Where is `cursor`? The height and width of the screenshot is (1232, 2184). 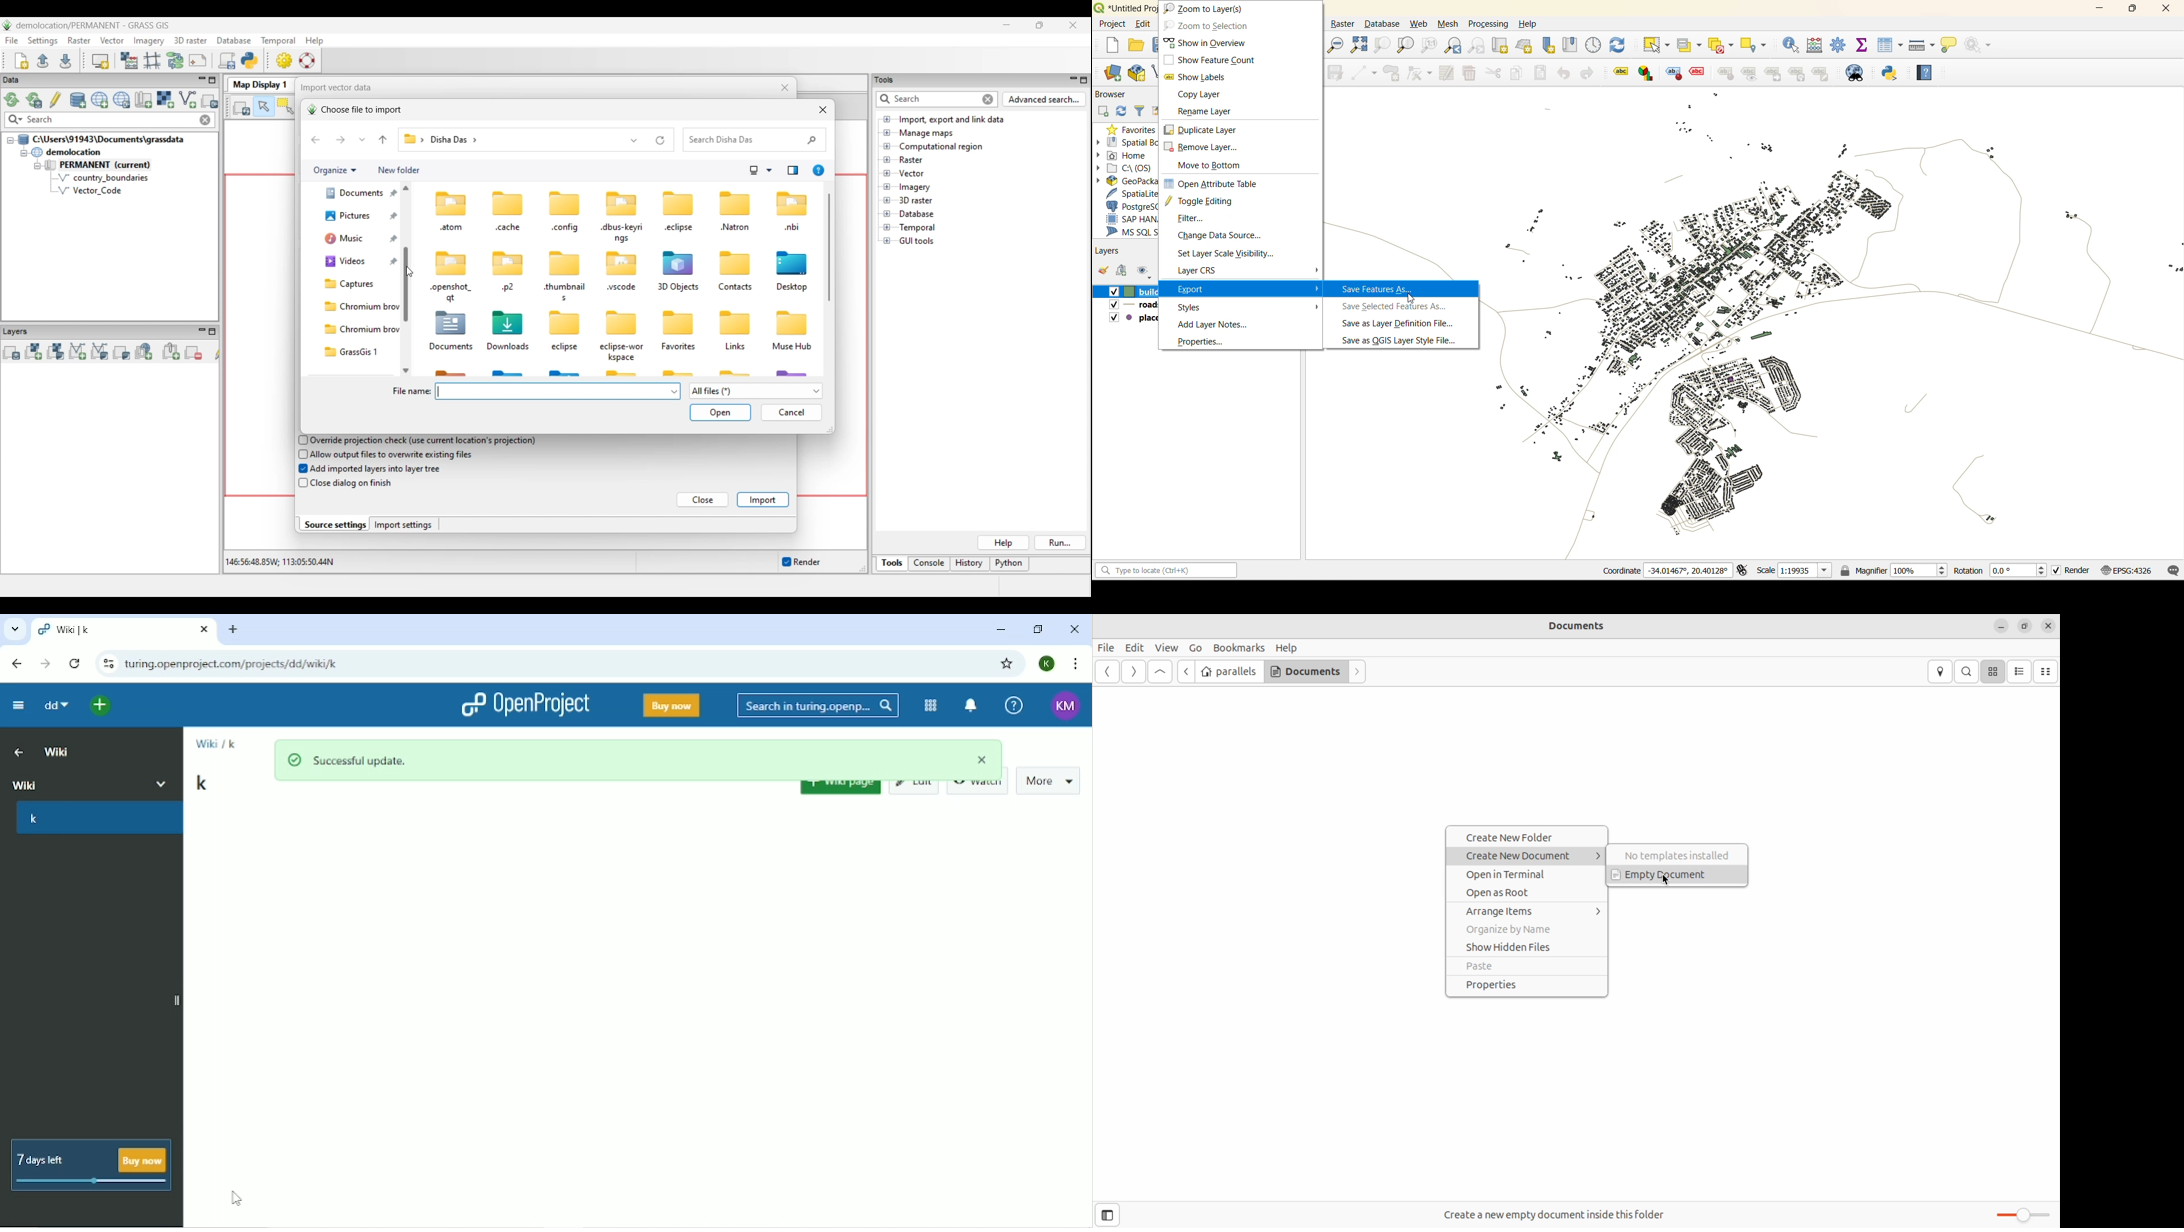 cursor is located at coordinates (1412, 299).